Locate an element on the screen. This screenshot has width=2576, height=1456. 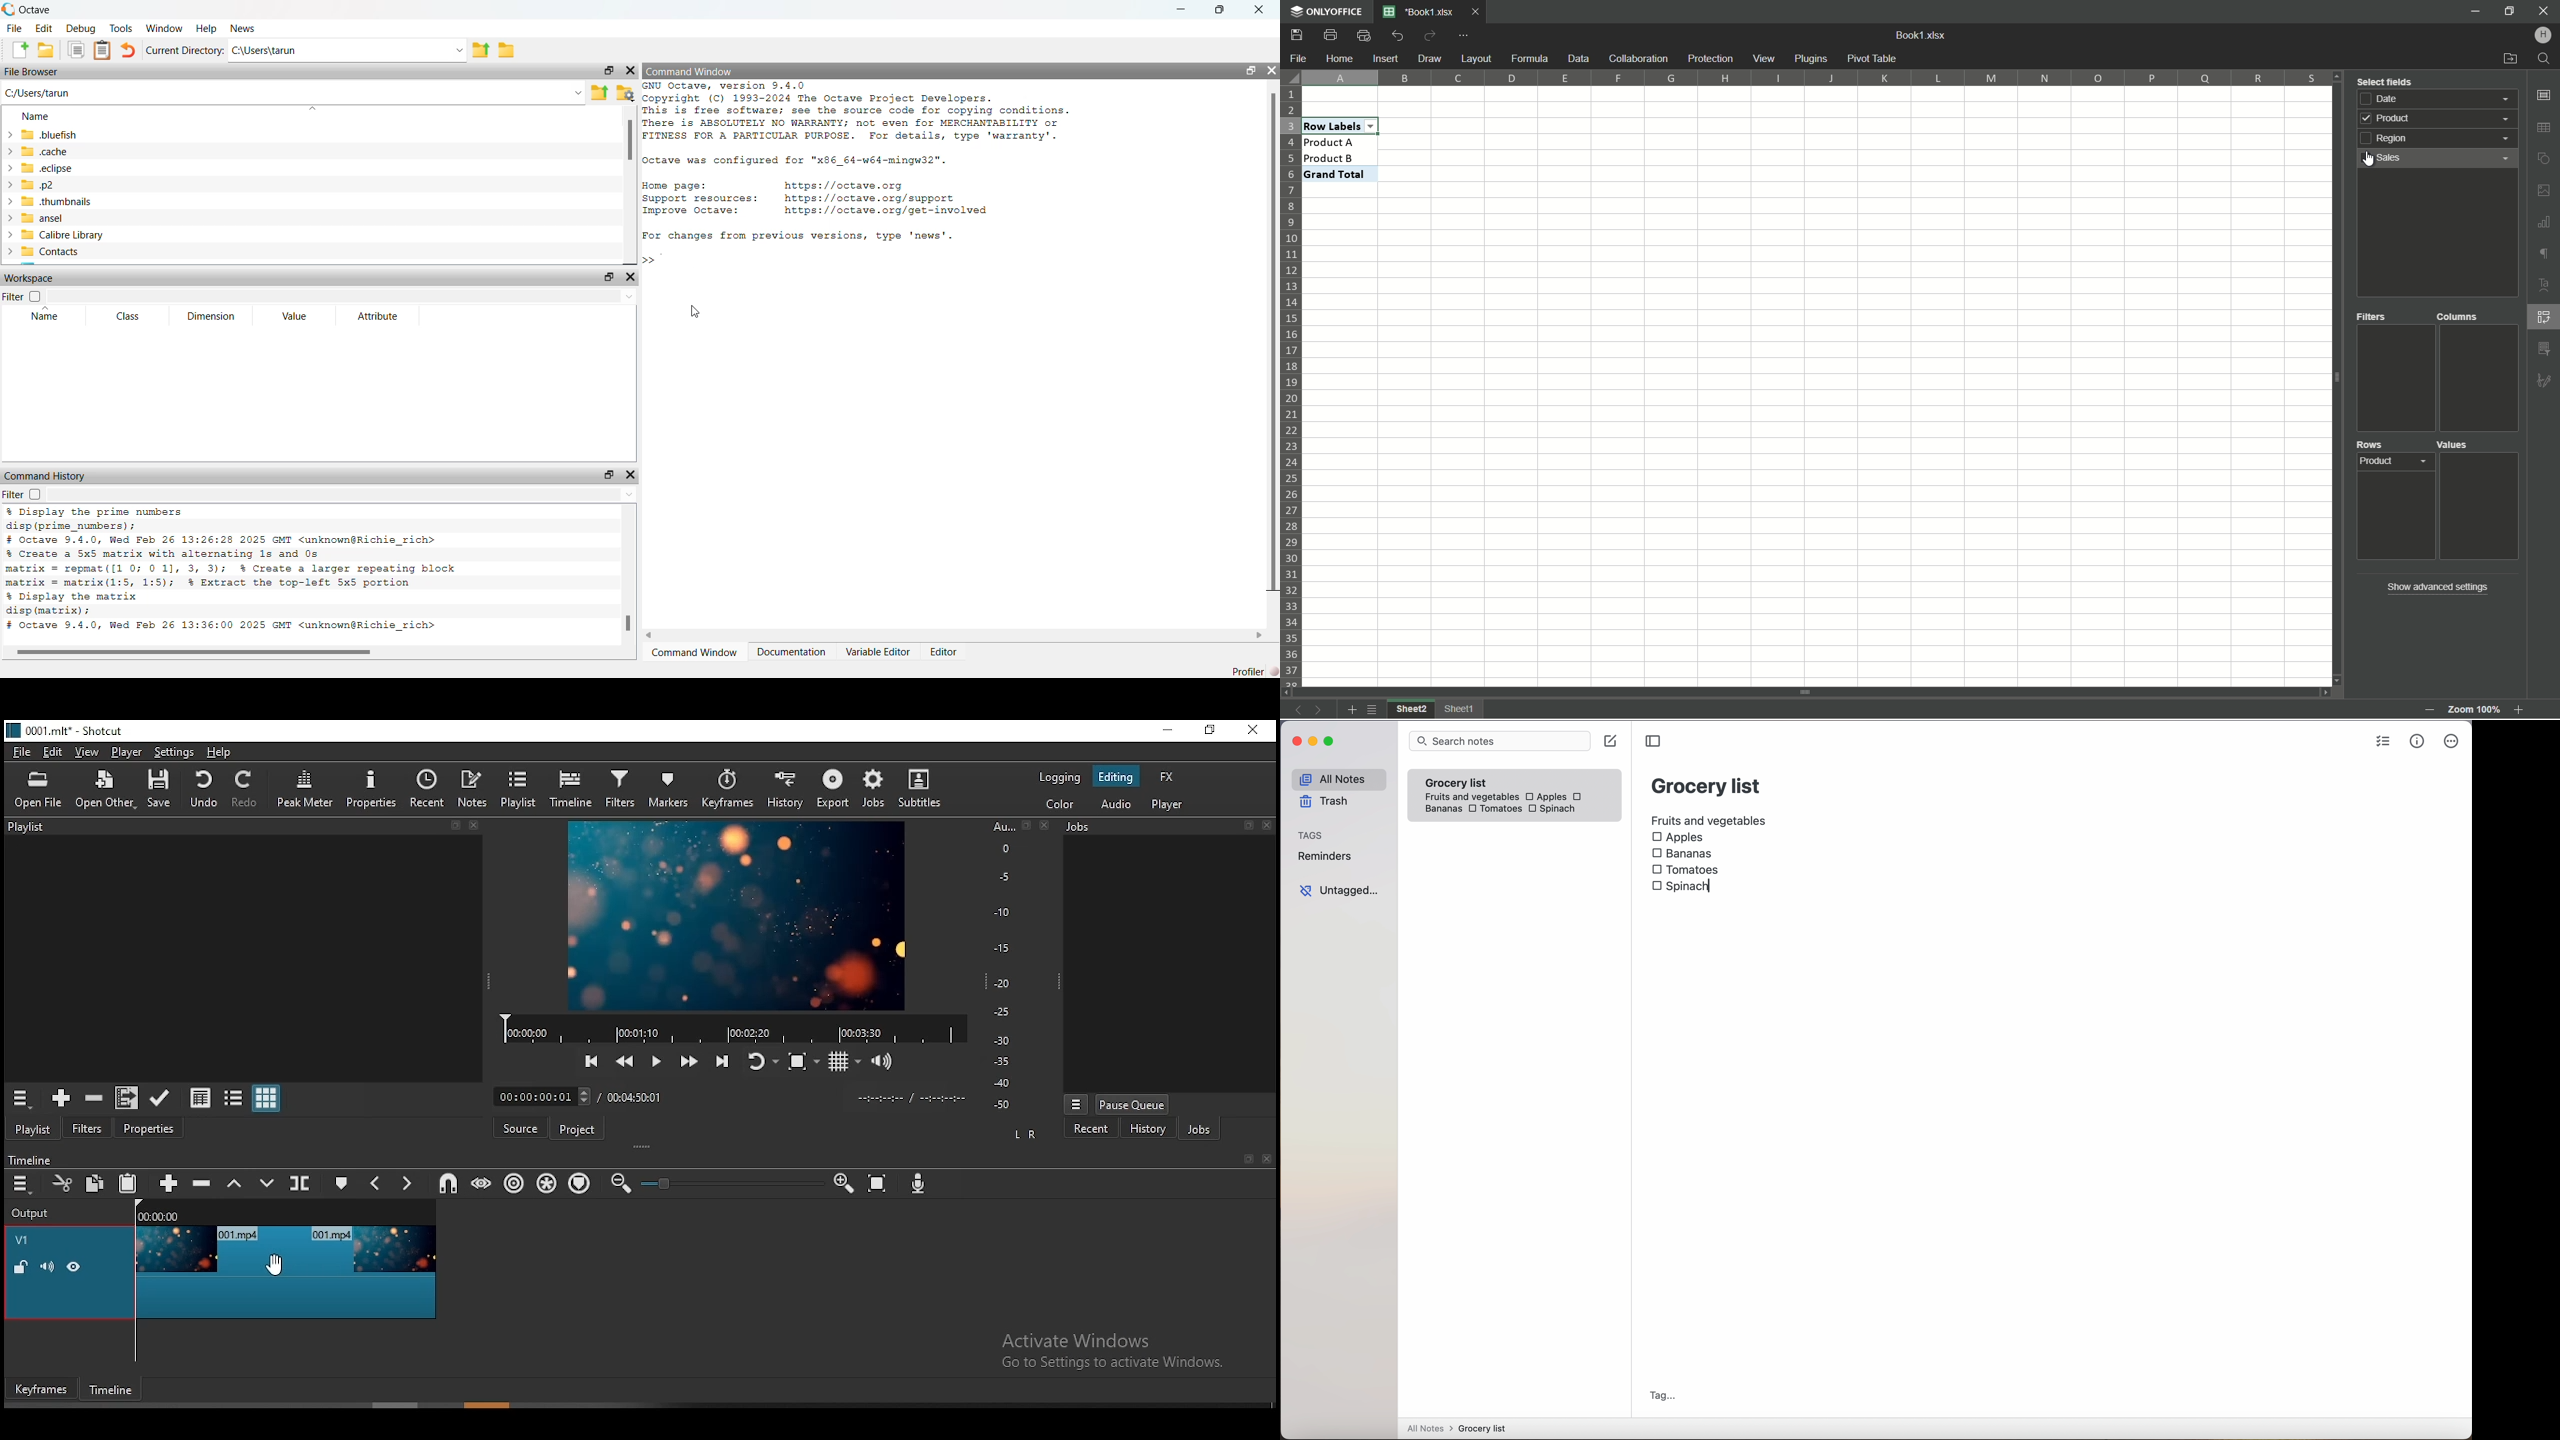
player is located at coordinates (1169, 804).